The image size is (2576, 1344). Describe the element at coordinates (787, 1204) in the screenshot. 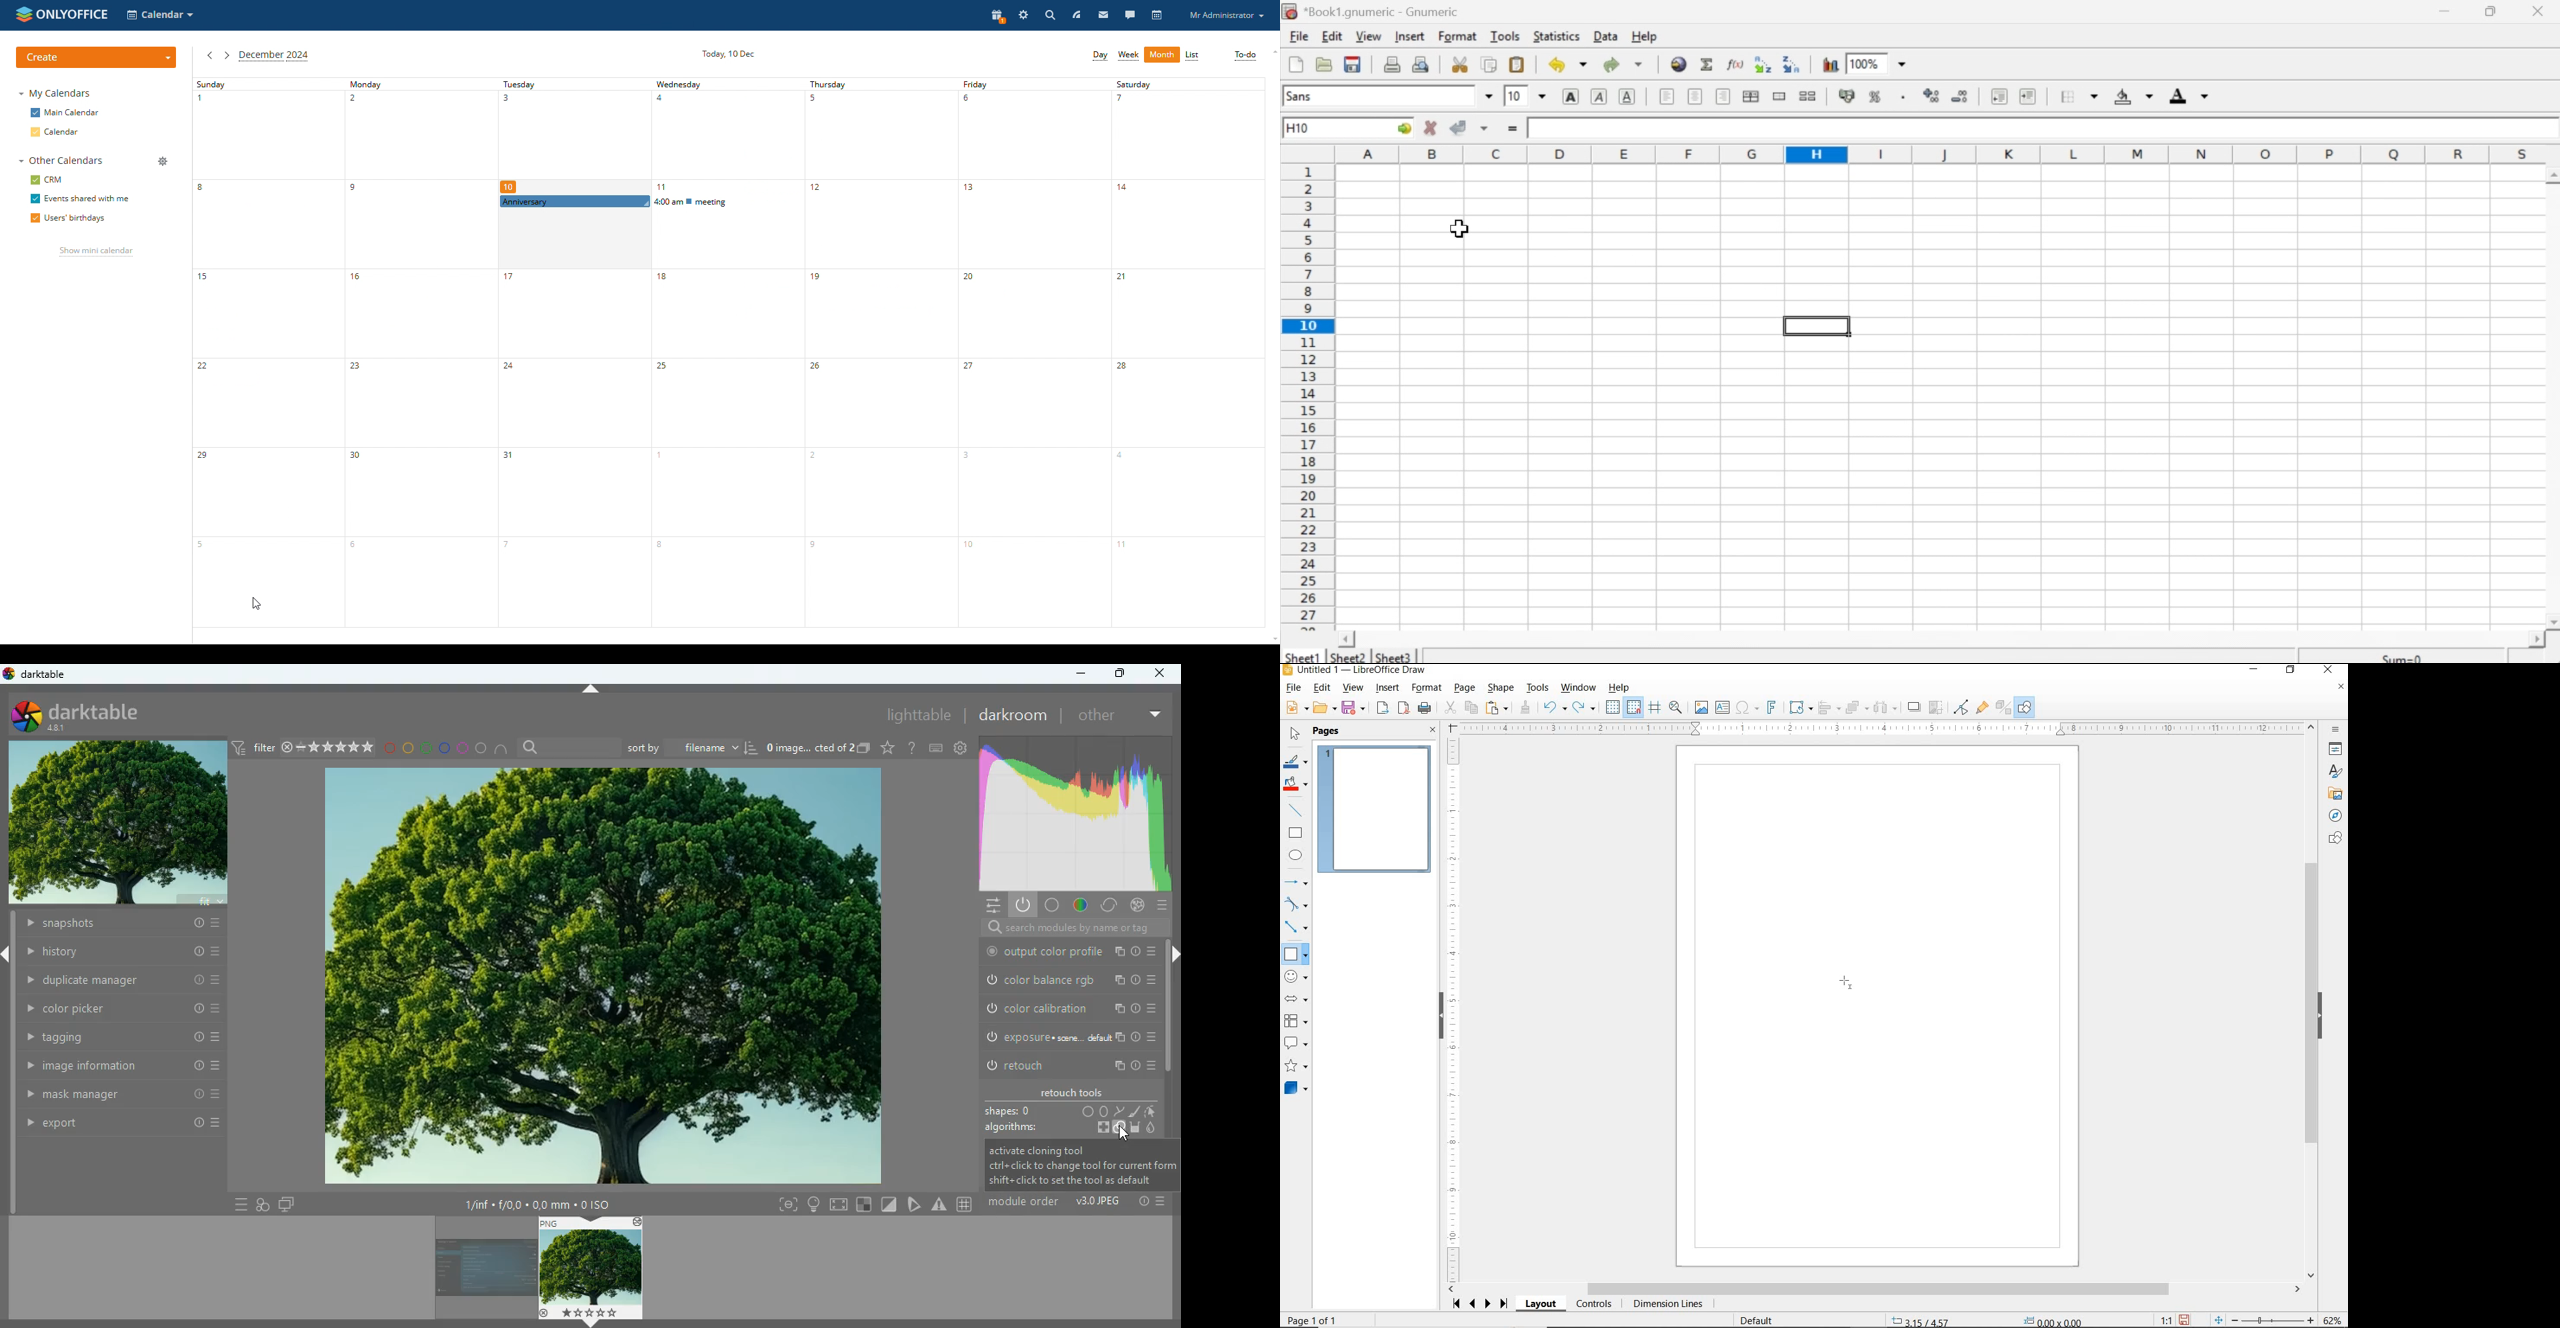

I see `frame` at that location.